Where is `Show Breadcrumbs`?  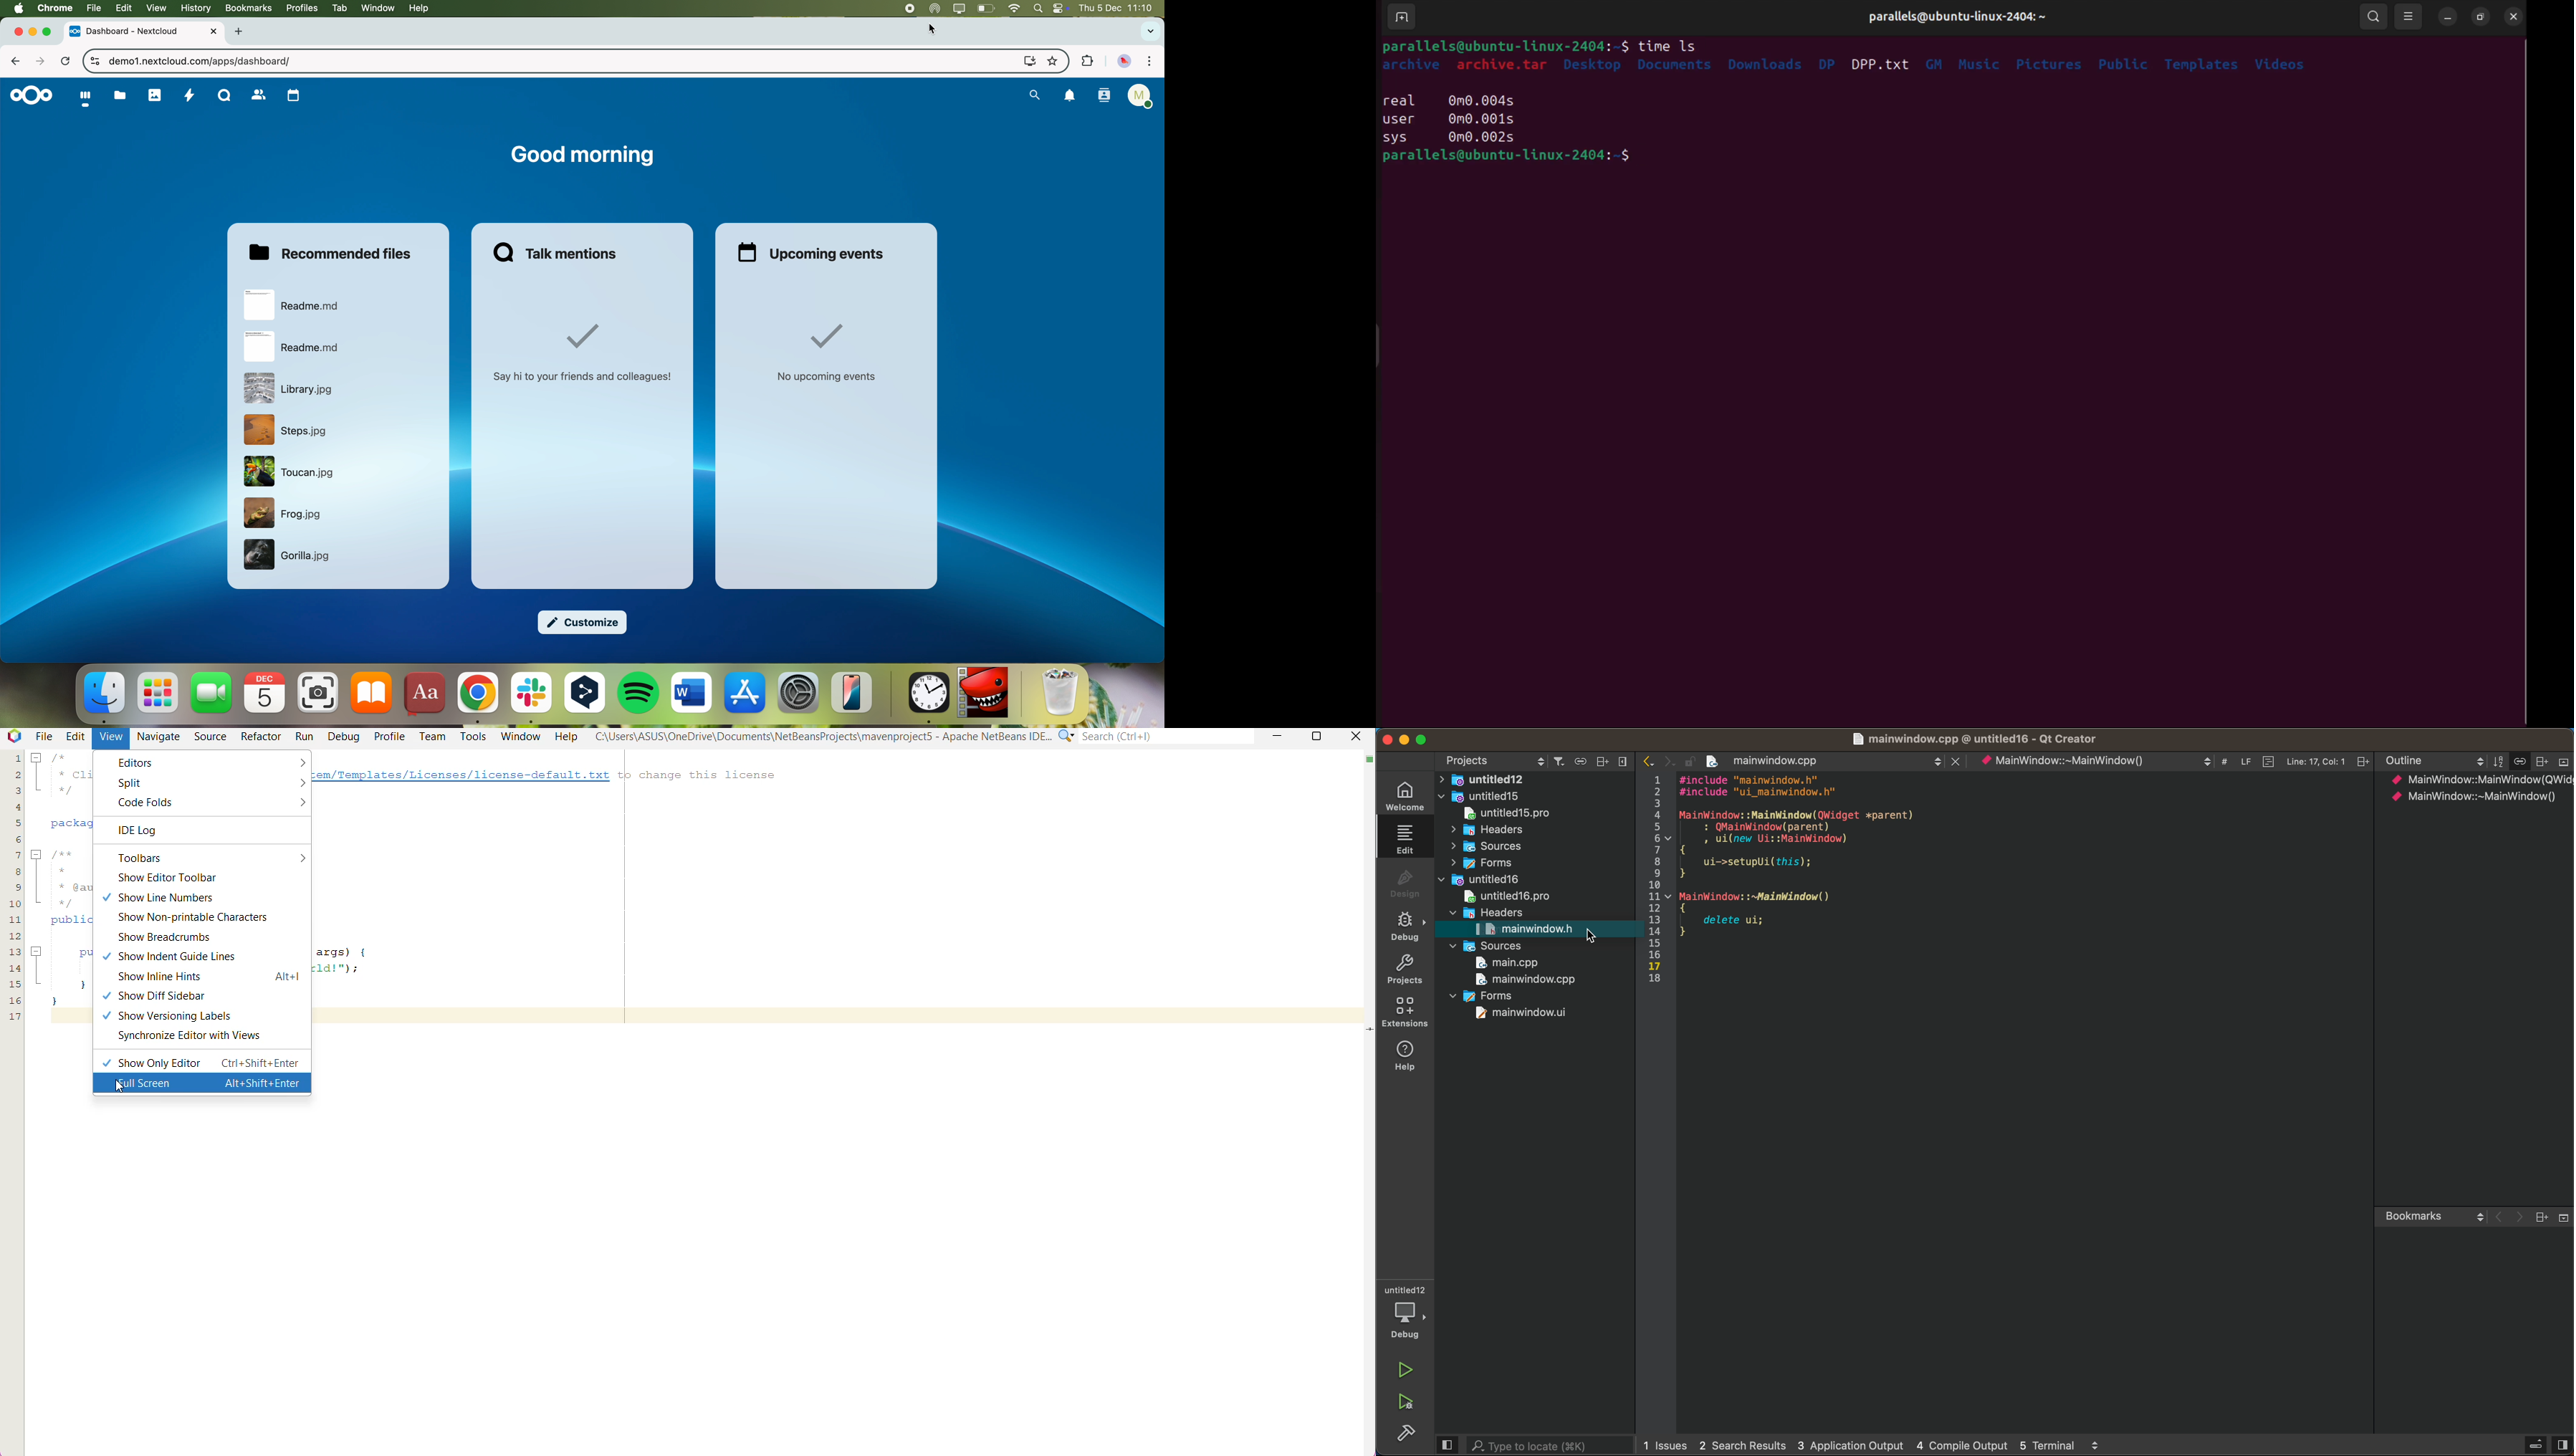
Show Breadcrumbs is located at coordinates (173, 938).